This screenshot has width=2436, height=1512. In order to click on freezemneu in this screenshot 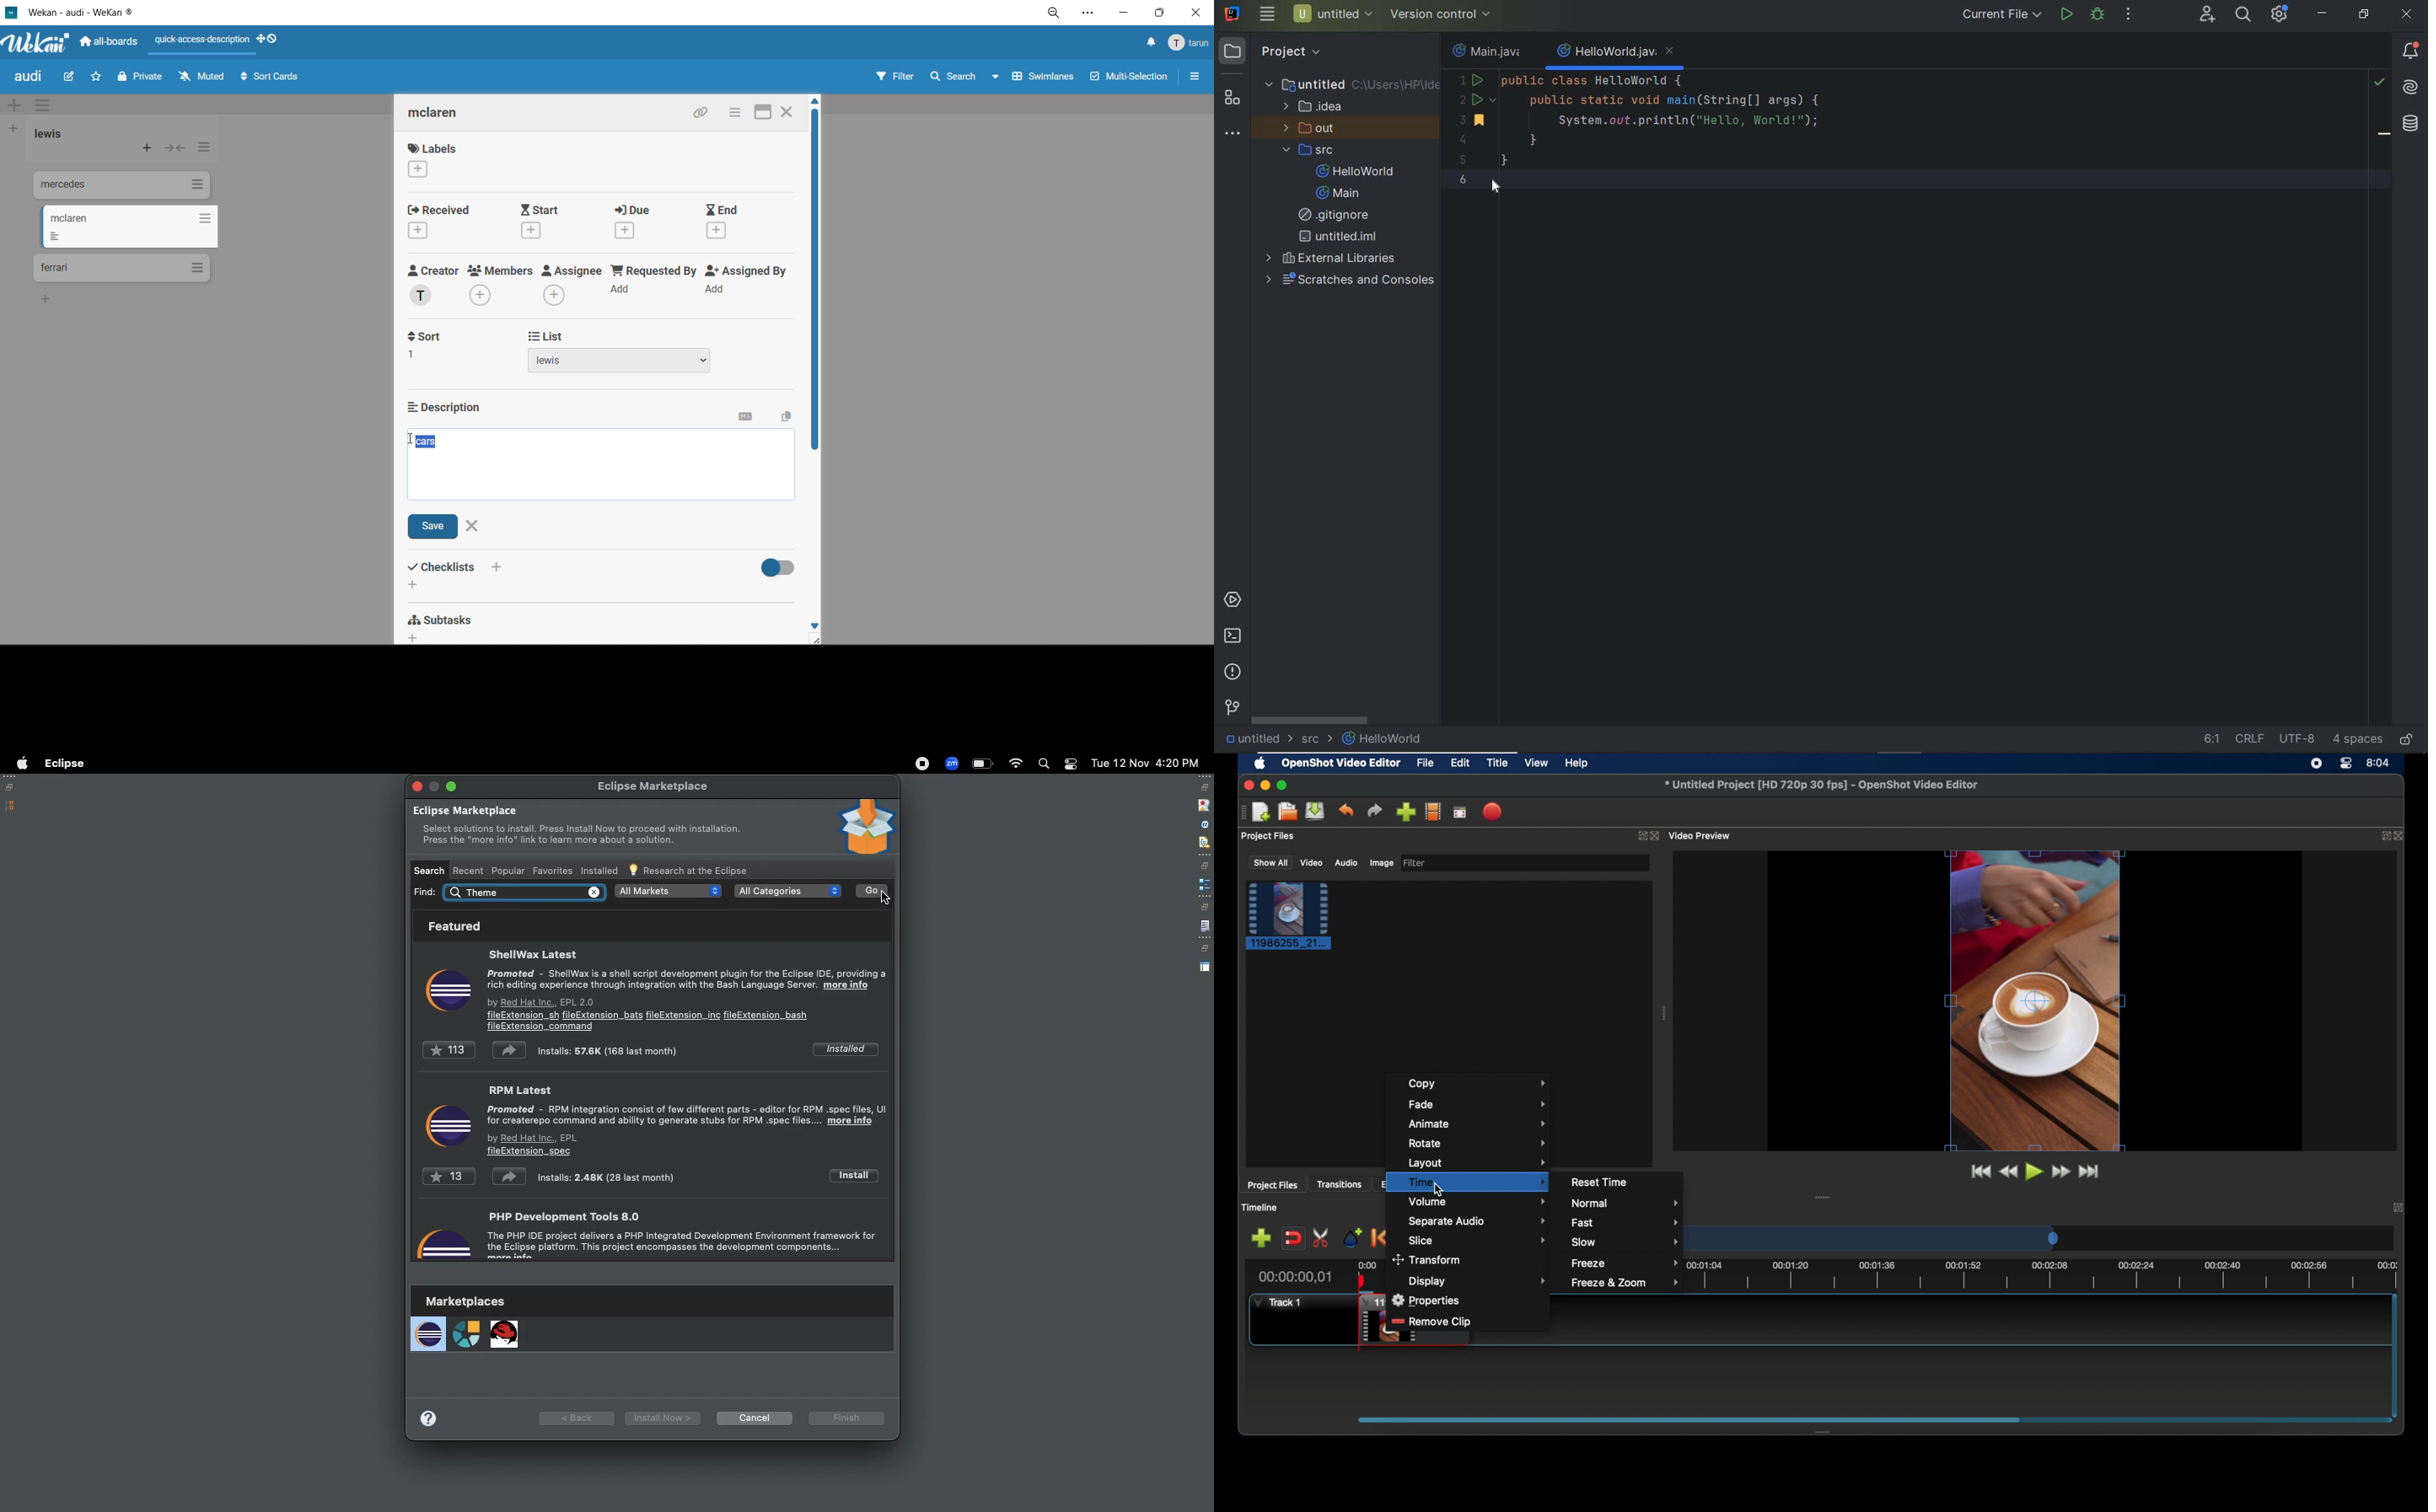, I will do `click(1628, 1263)`.